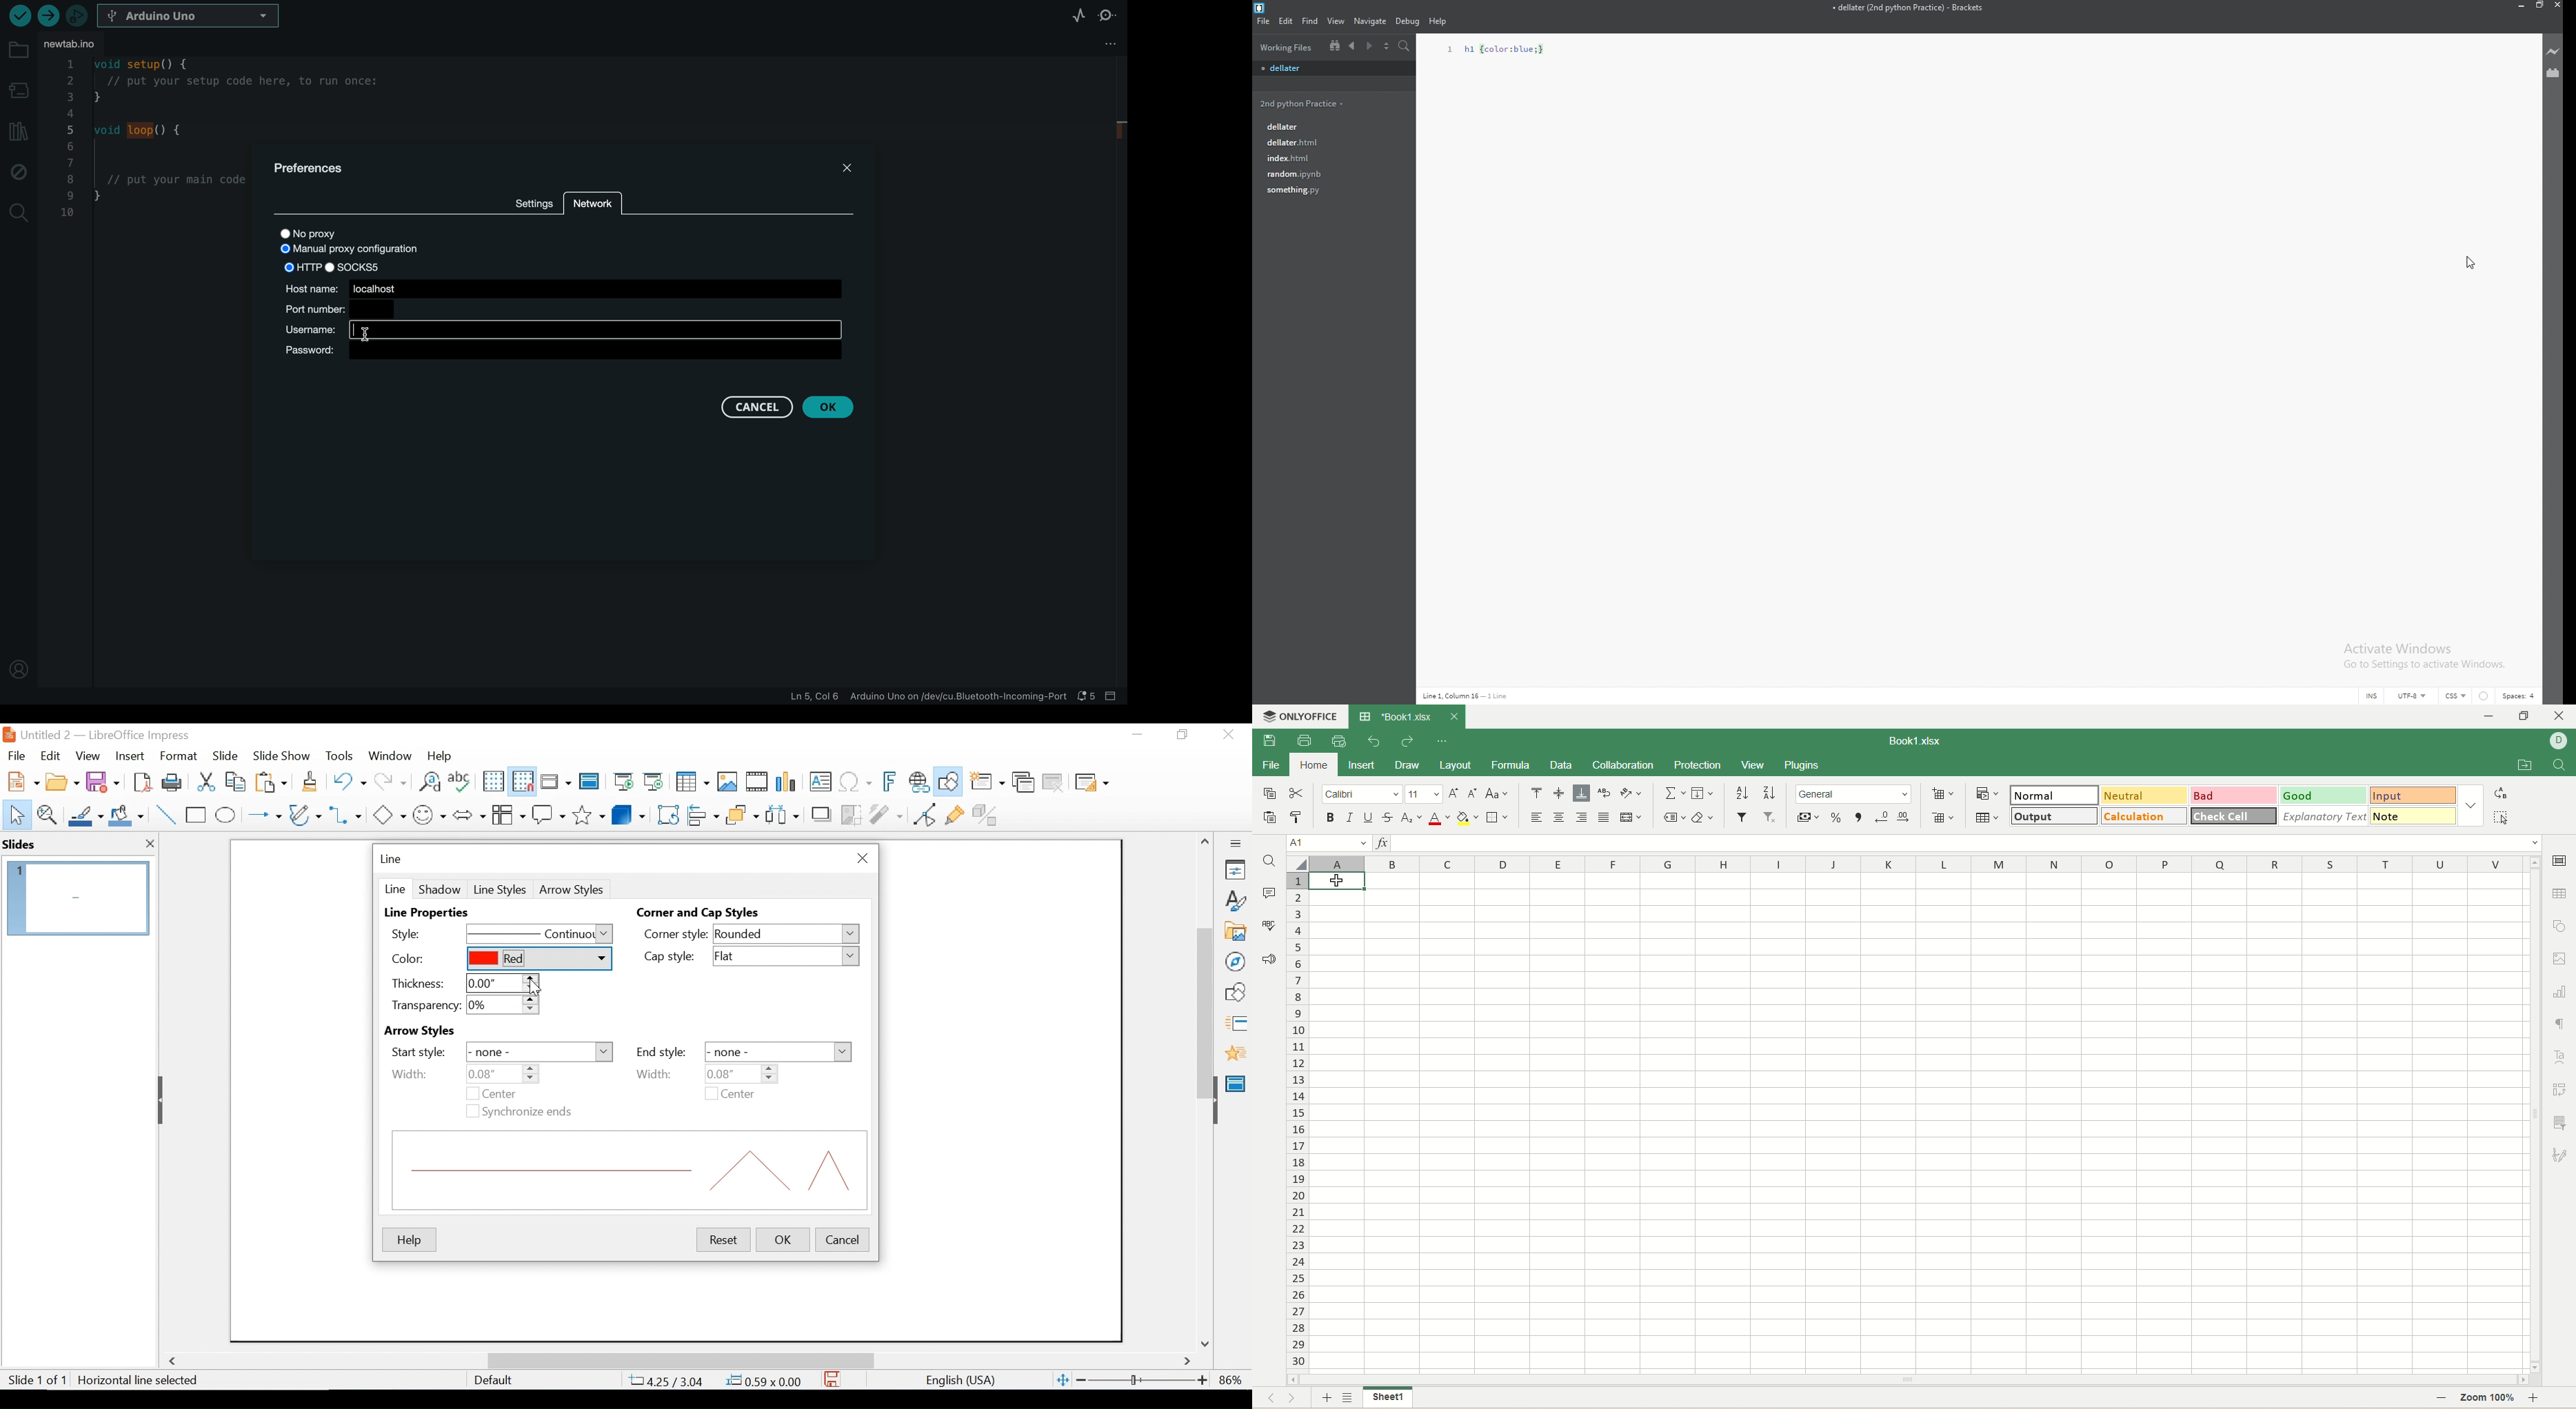 Image resolution: width=2576 pixels, height=1428 pixels. I want to click on slicer settings, so click(2562, 1123).